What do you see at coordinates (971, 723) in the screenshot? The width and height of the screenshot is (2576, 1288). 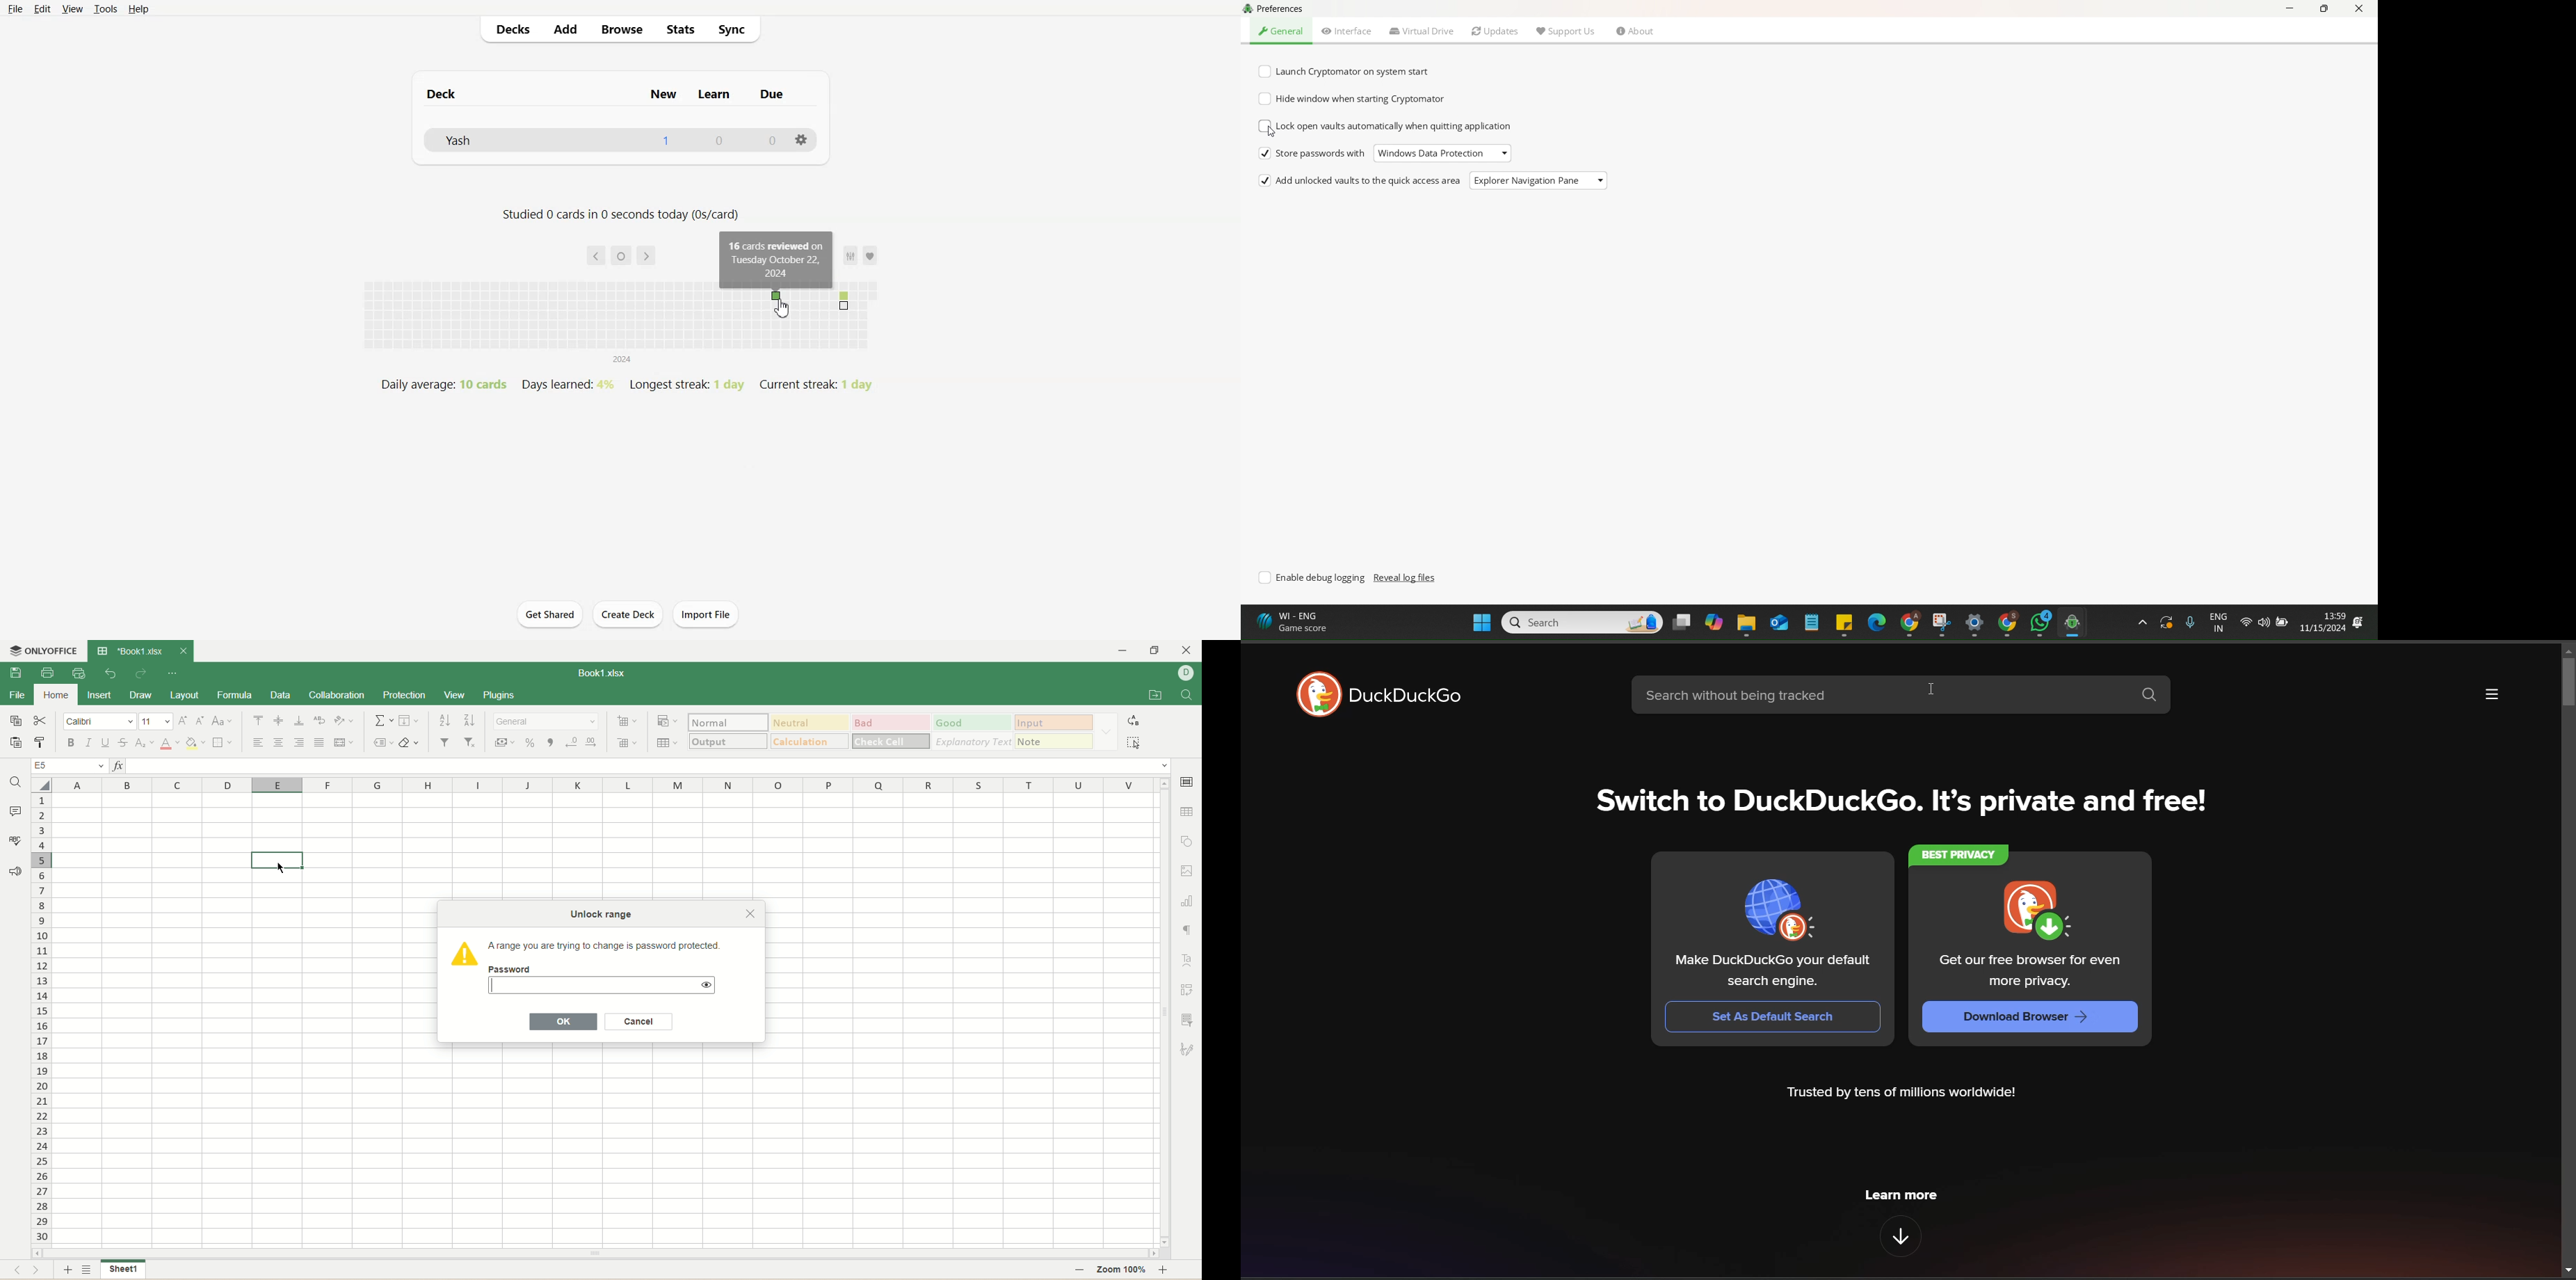 I see `good` at bounding box center [971, 723].